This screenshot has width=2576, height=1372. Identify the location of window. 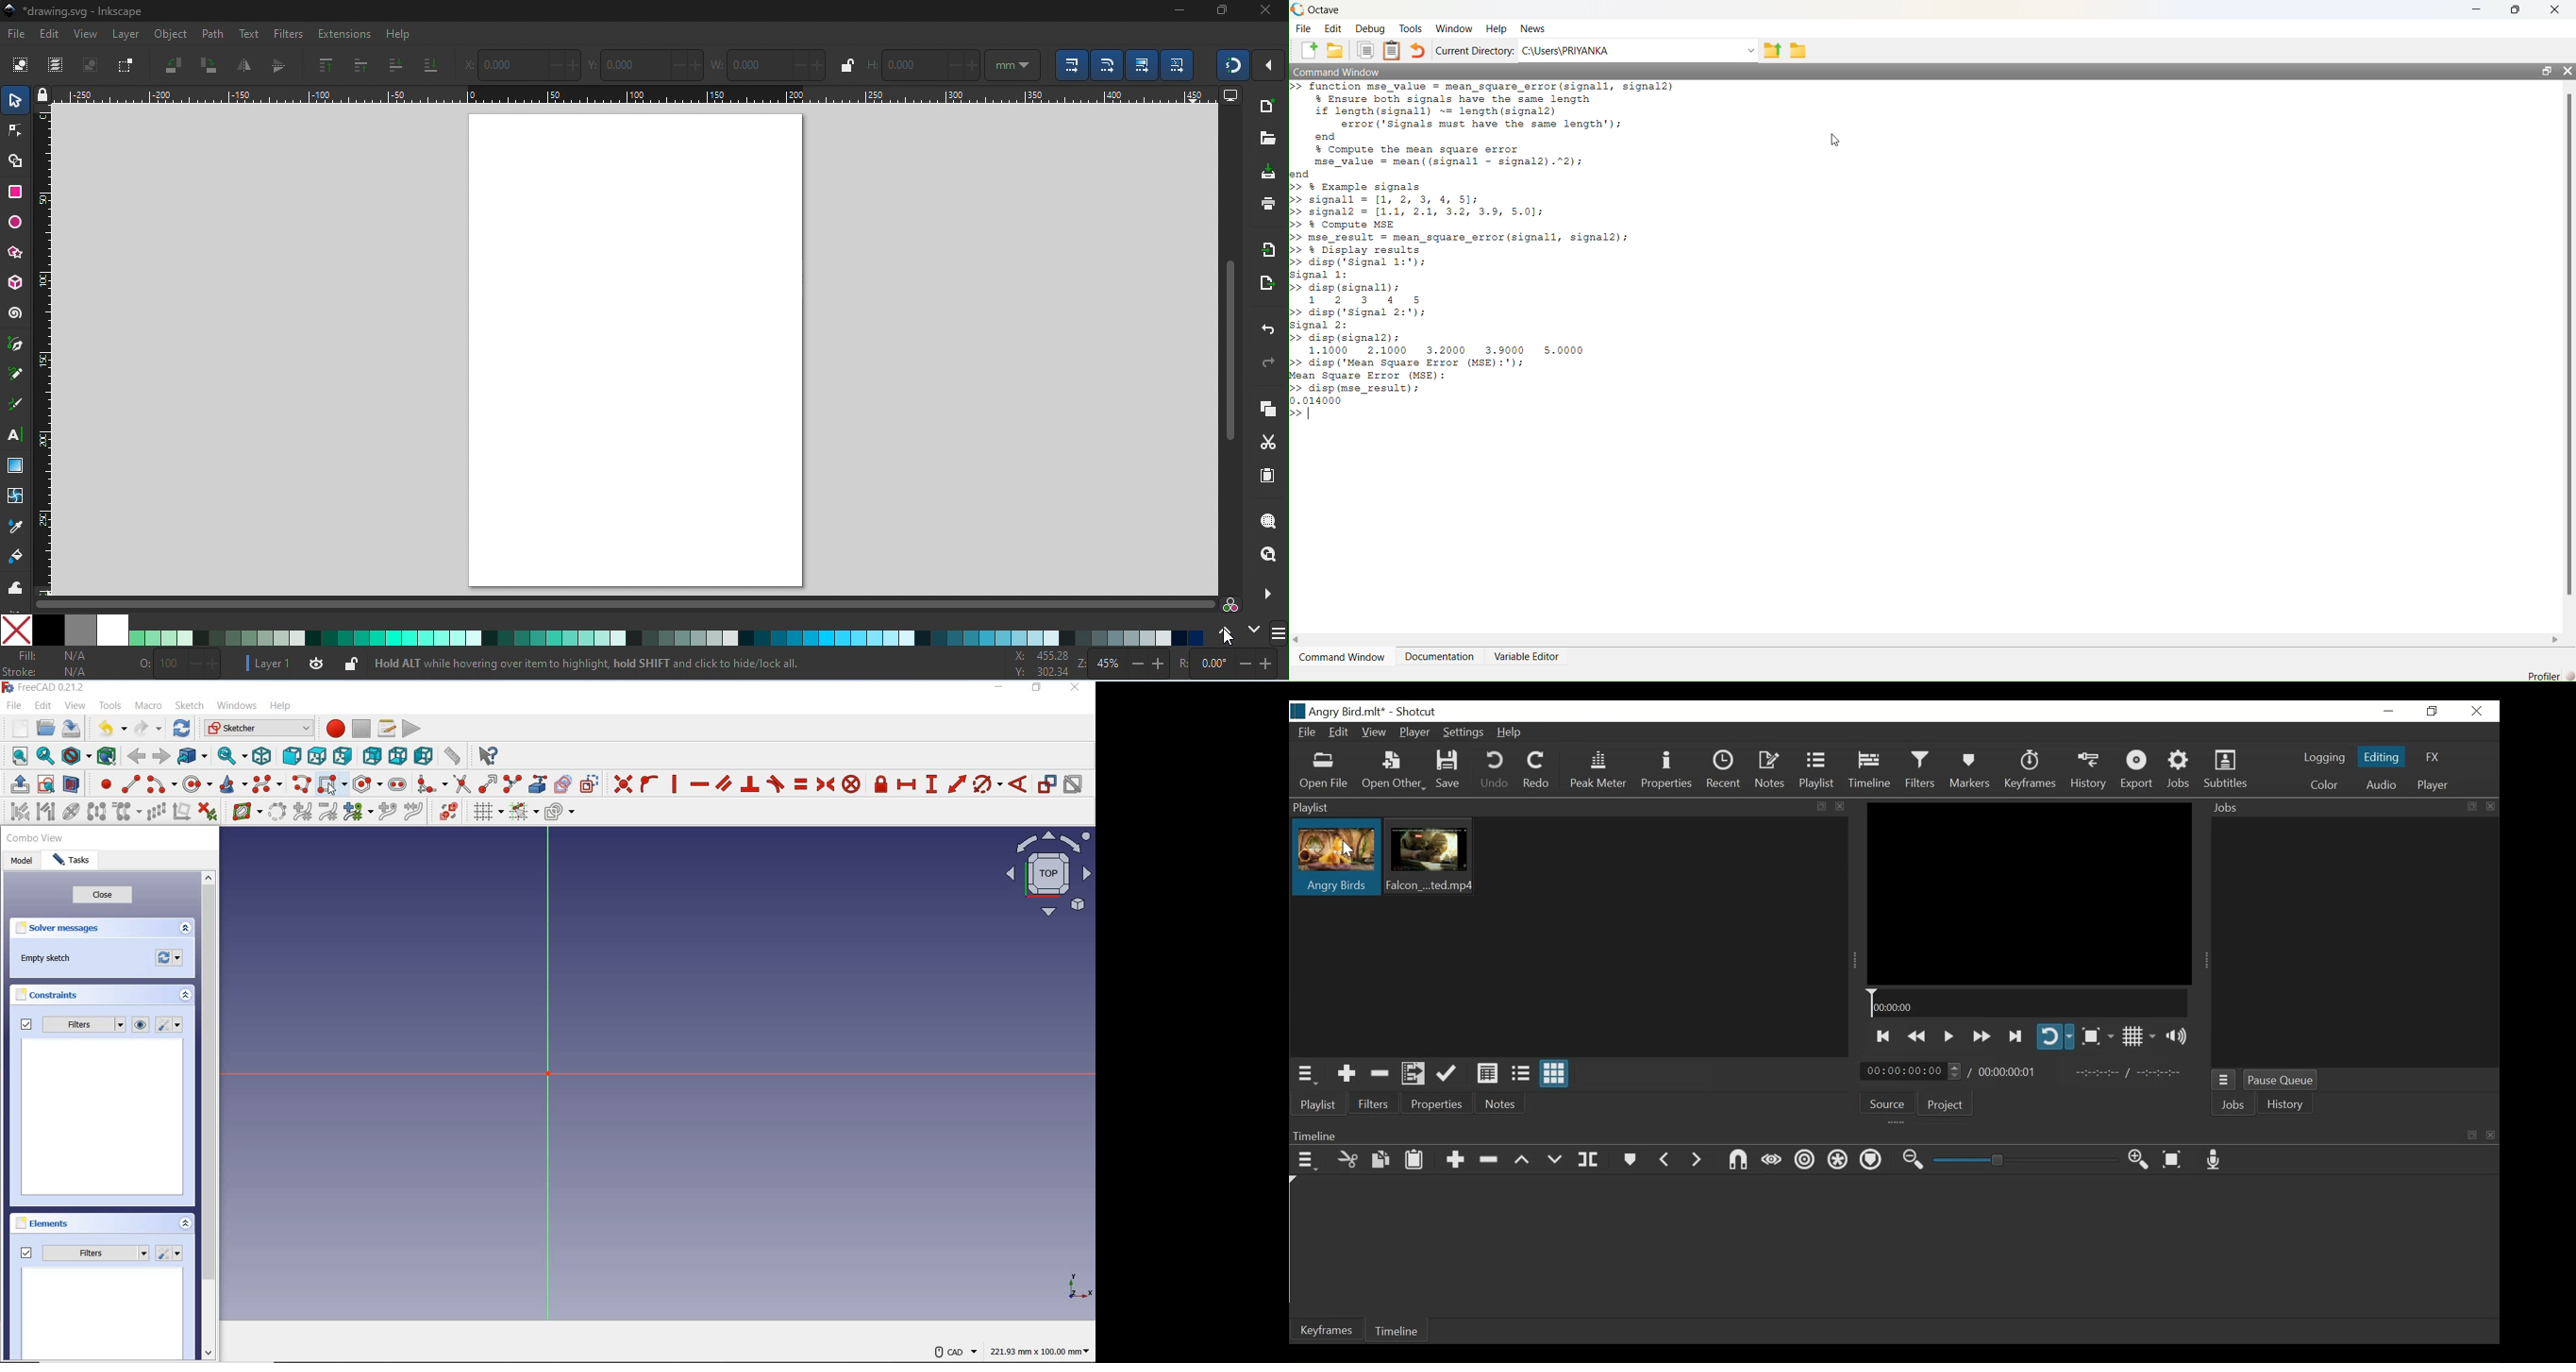
(1454, 30).